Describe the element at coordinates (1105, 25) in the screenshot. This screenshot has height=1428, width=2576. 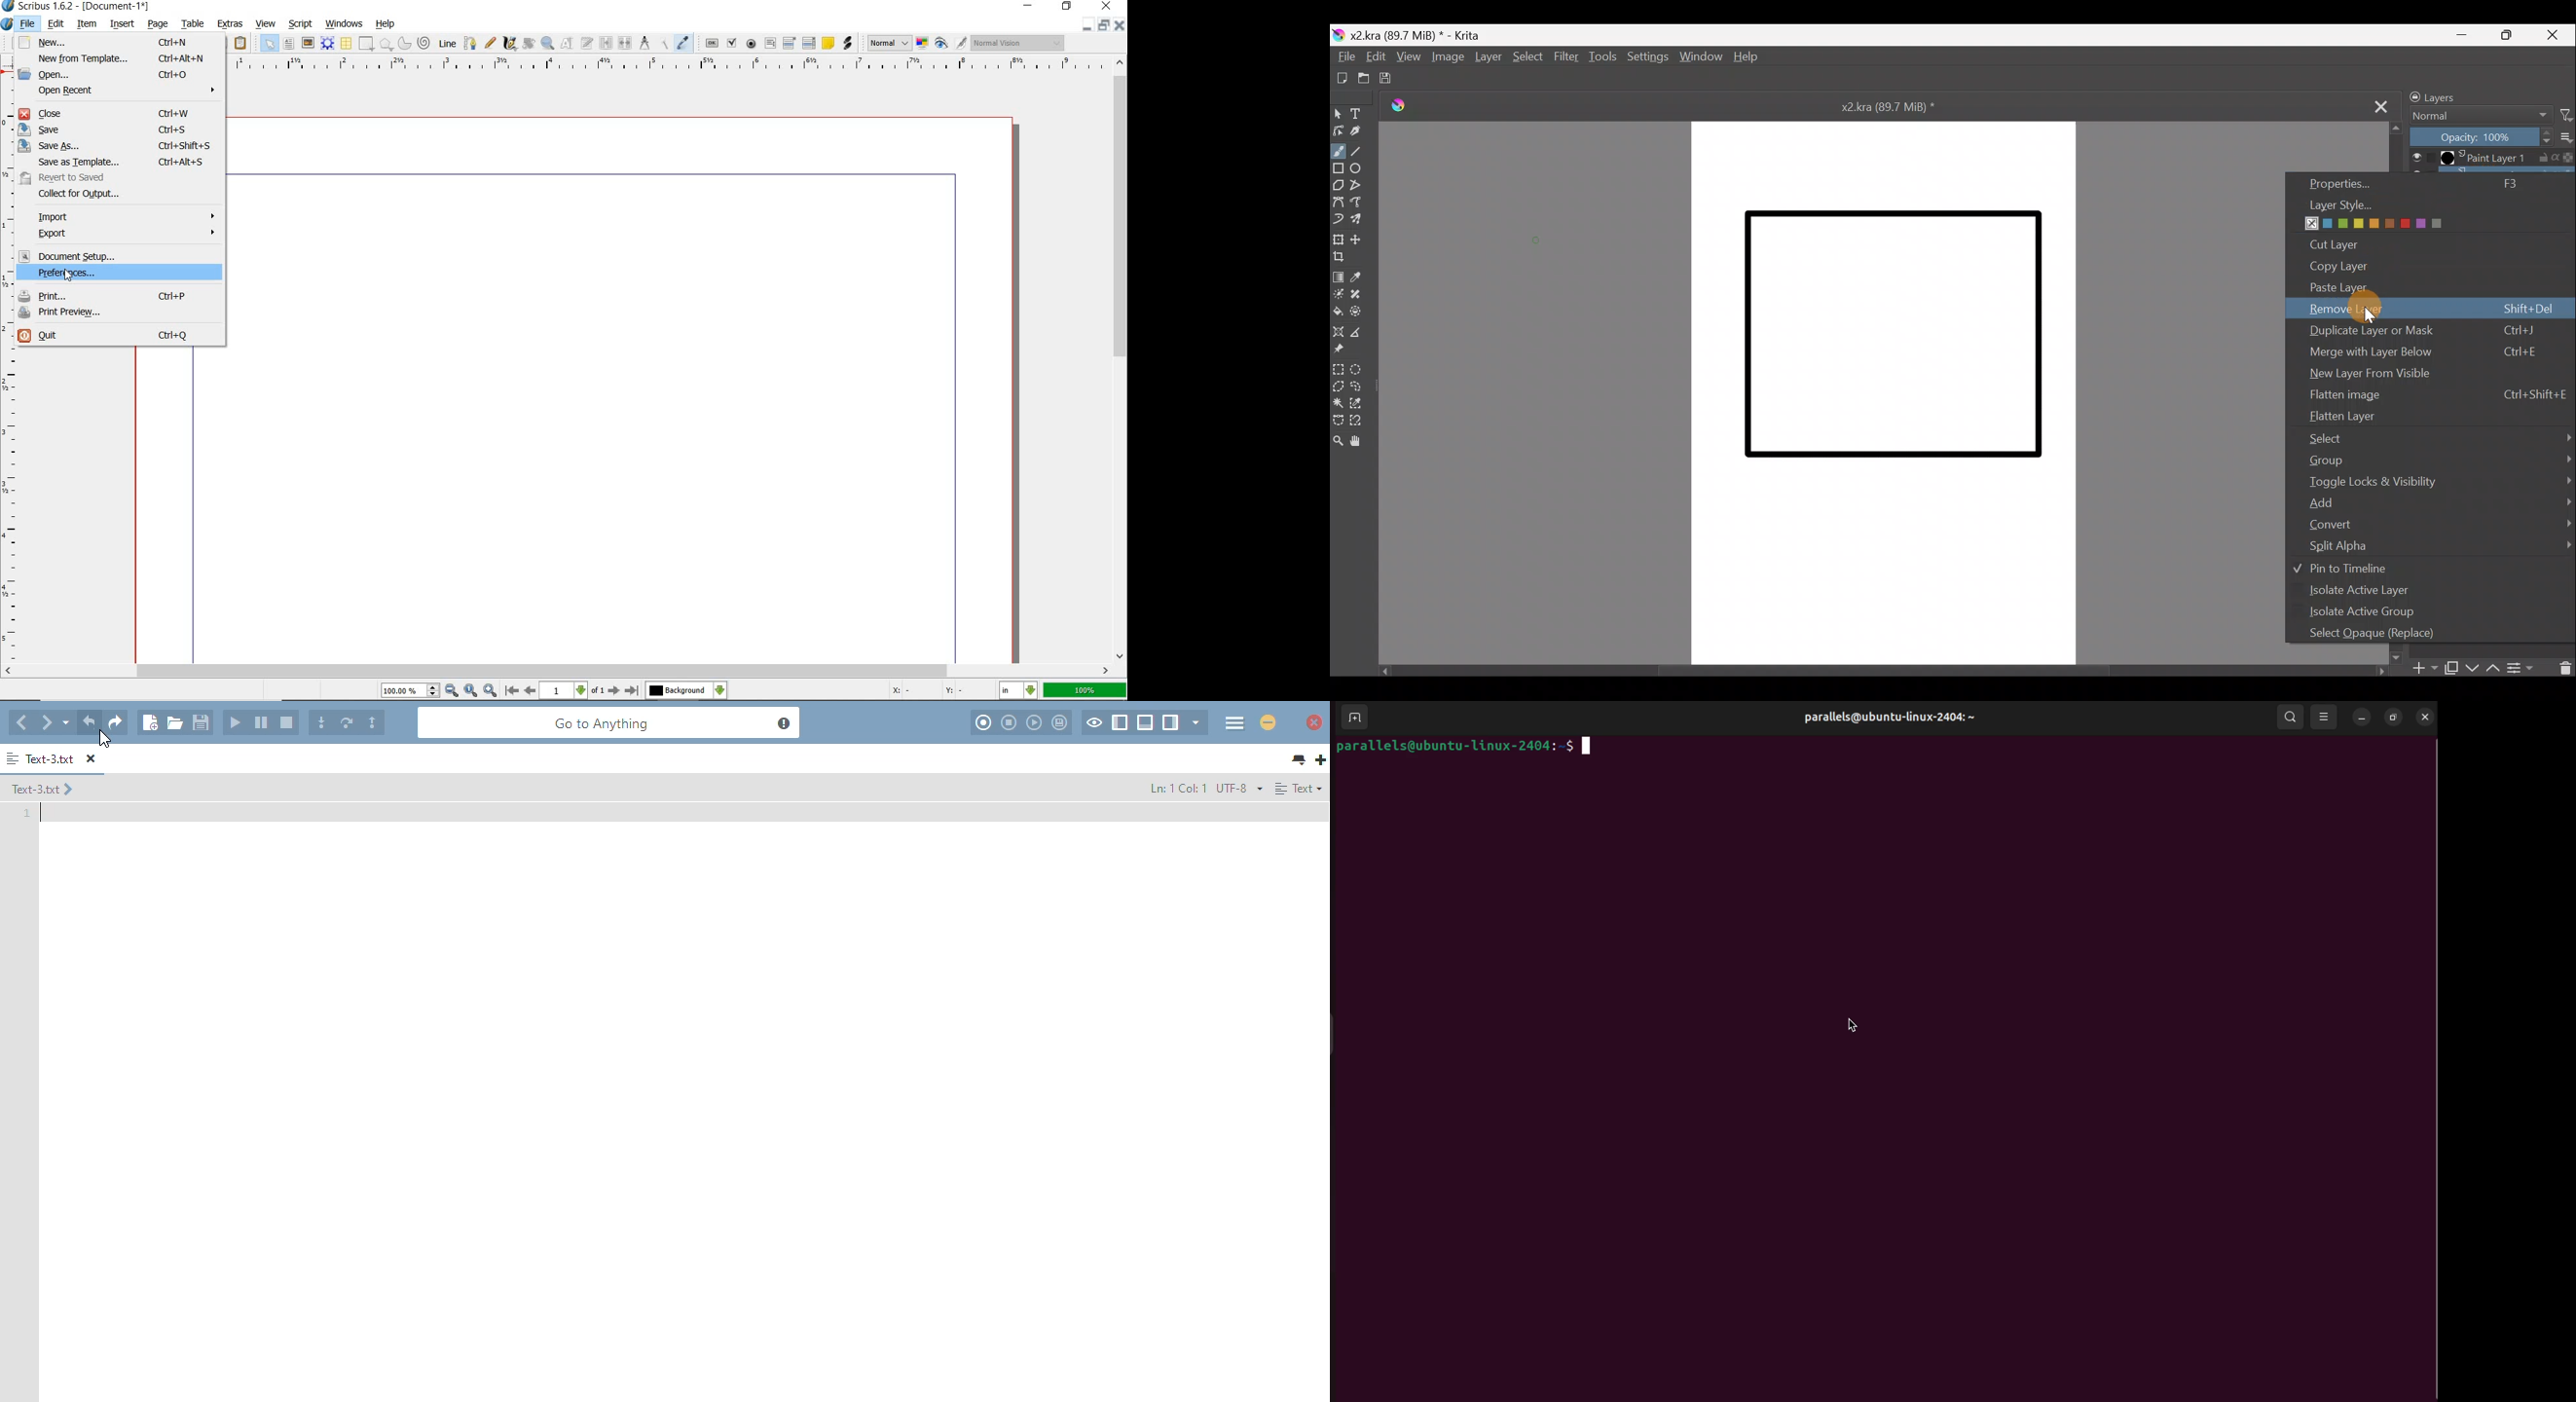
I see `minimize` at that location.